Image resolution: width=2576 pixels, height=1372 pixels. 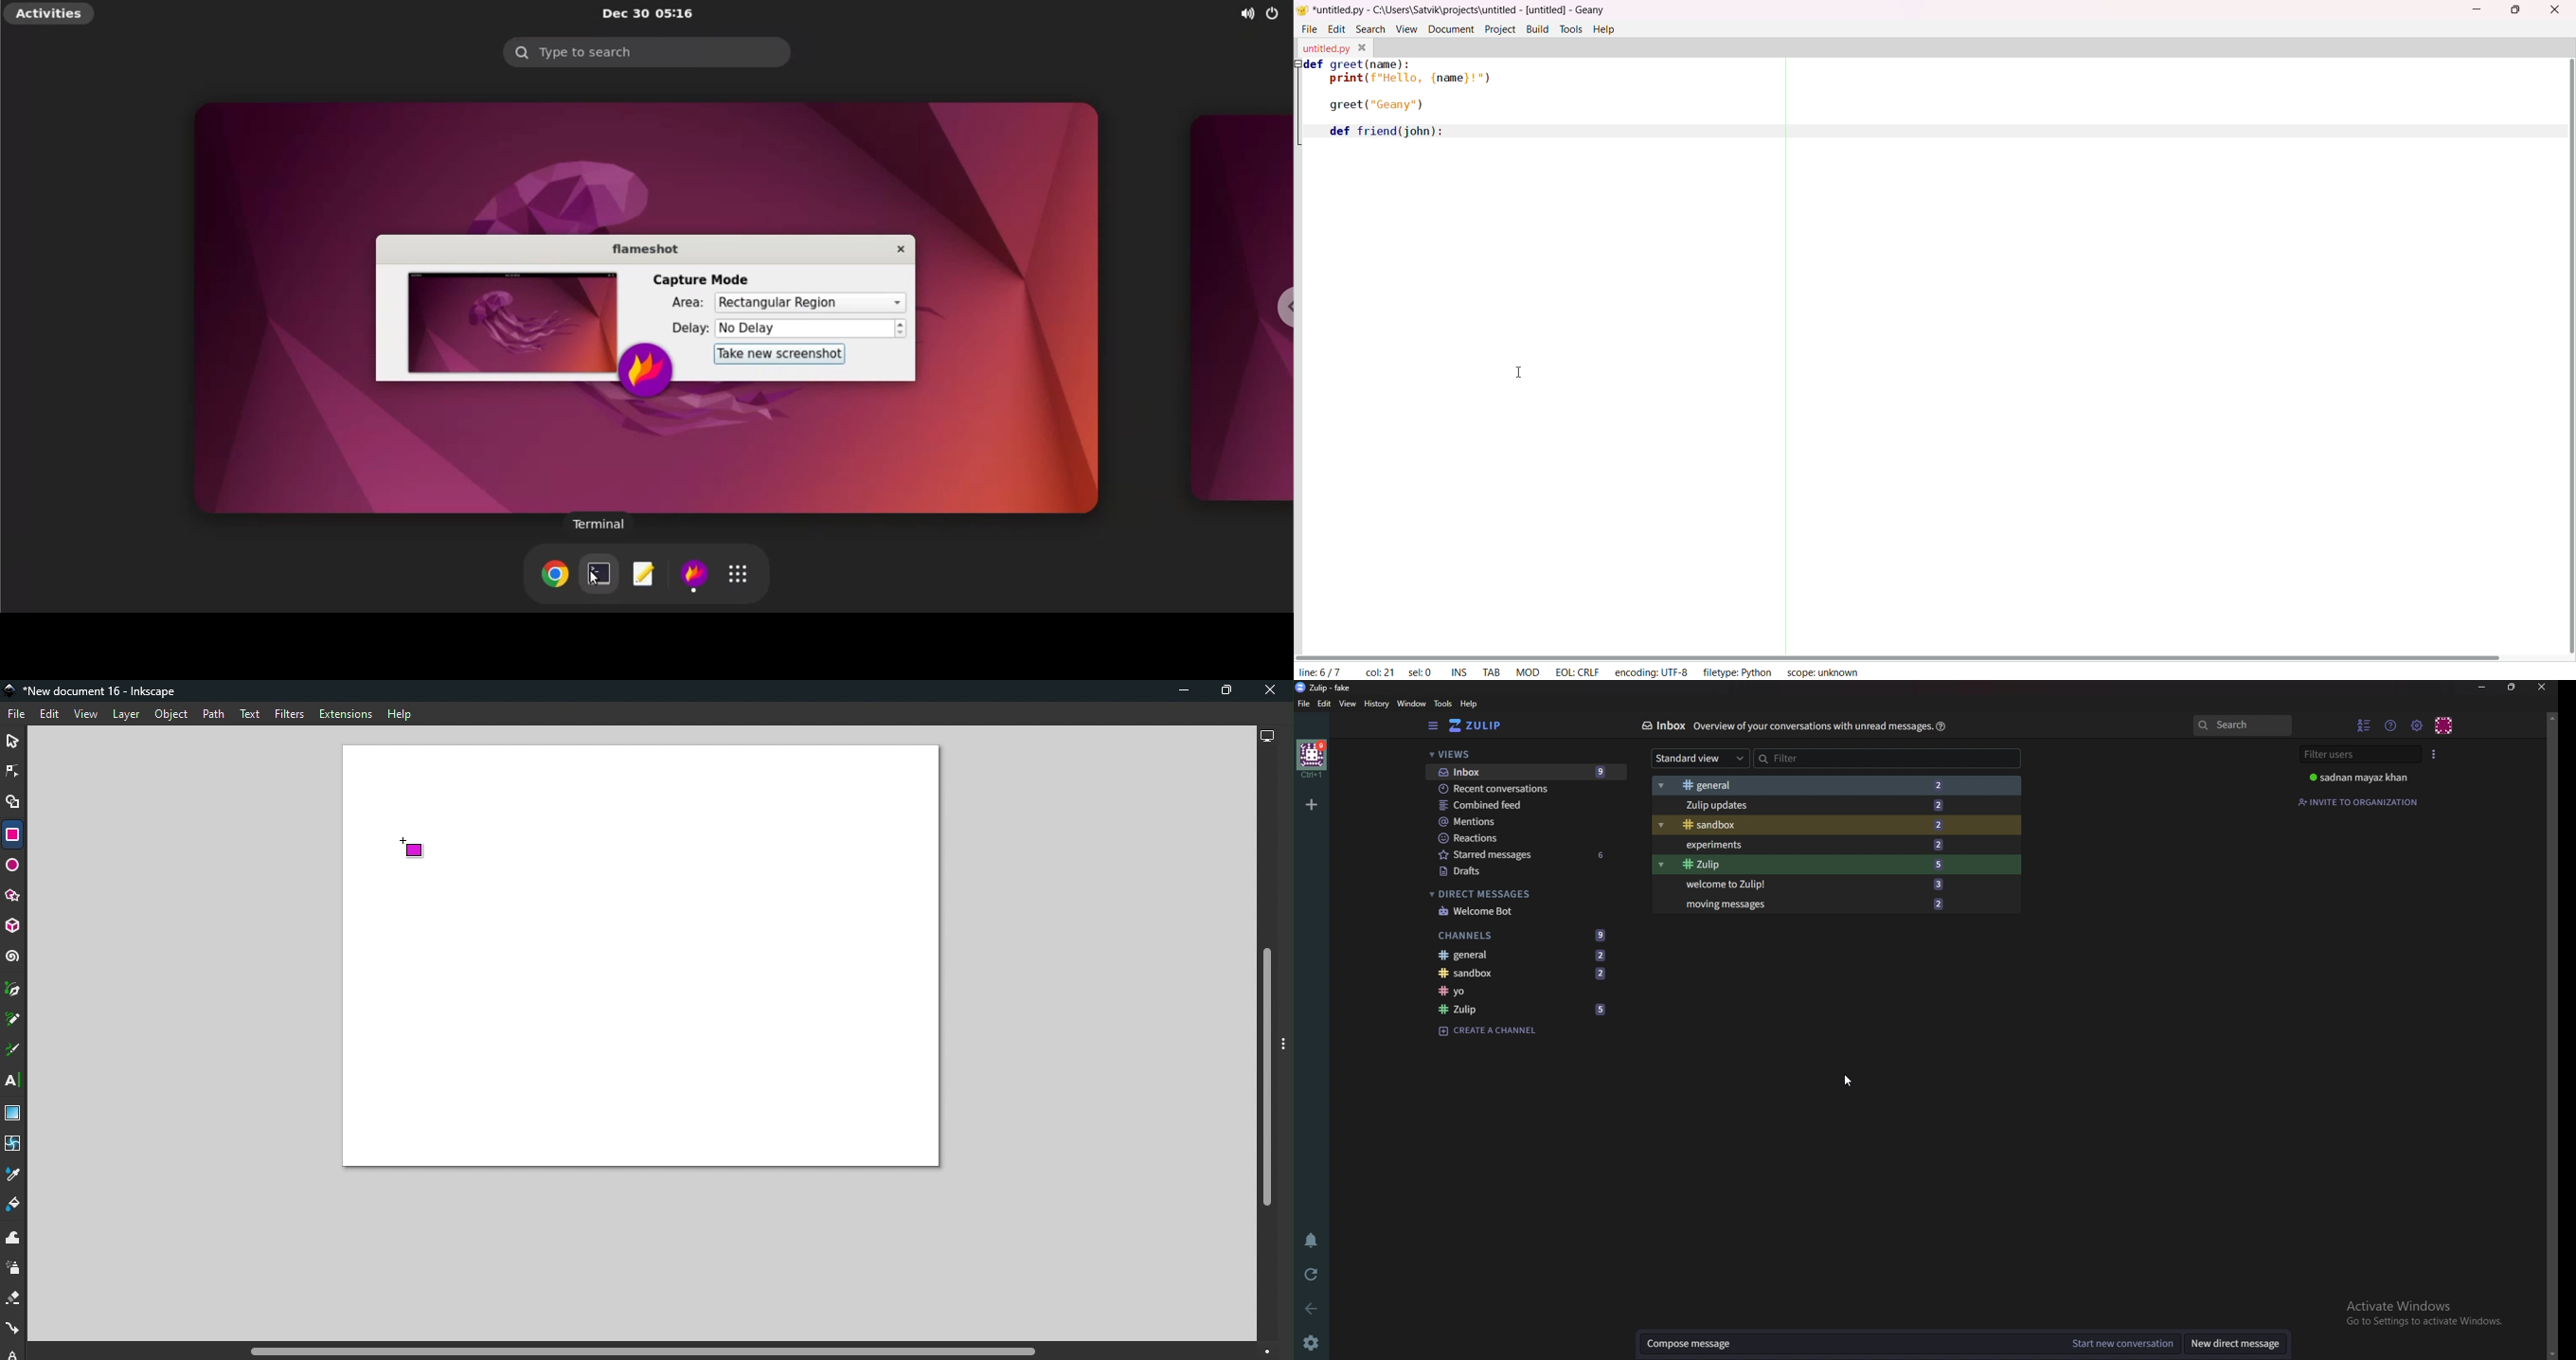 What do you see at coordinates (2511, 687) in the screenshot?
I see `Resize` at bounding box center [2511, 687].